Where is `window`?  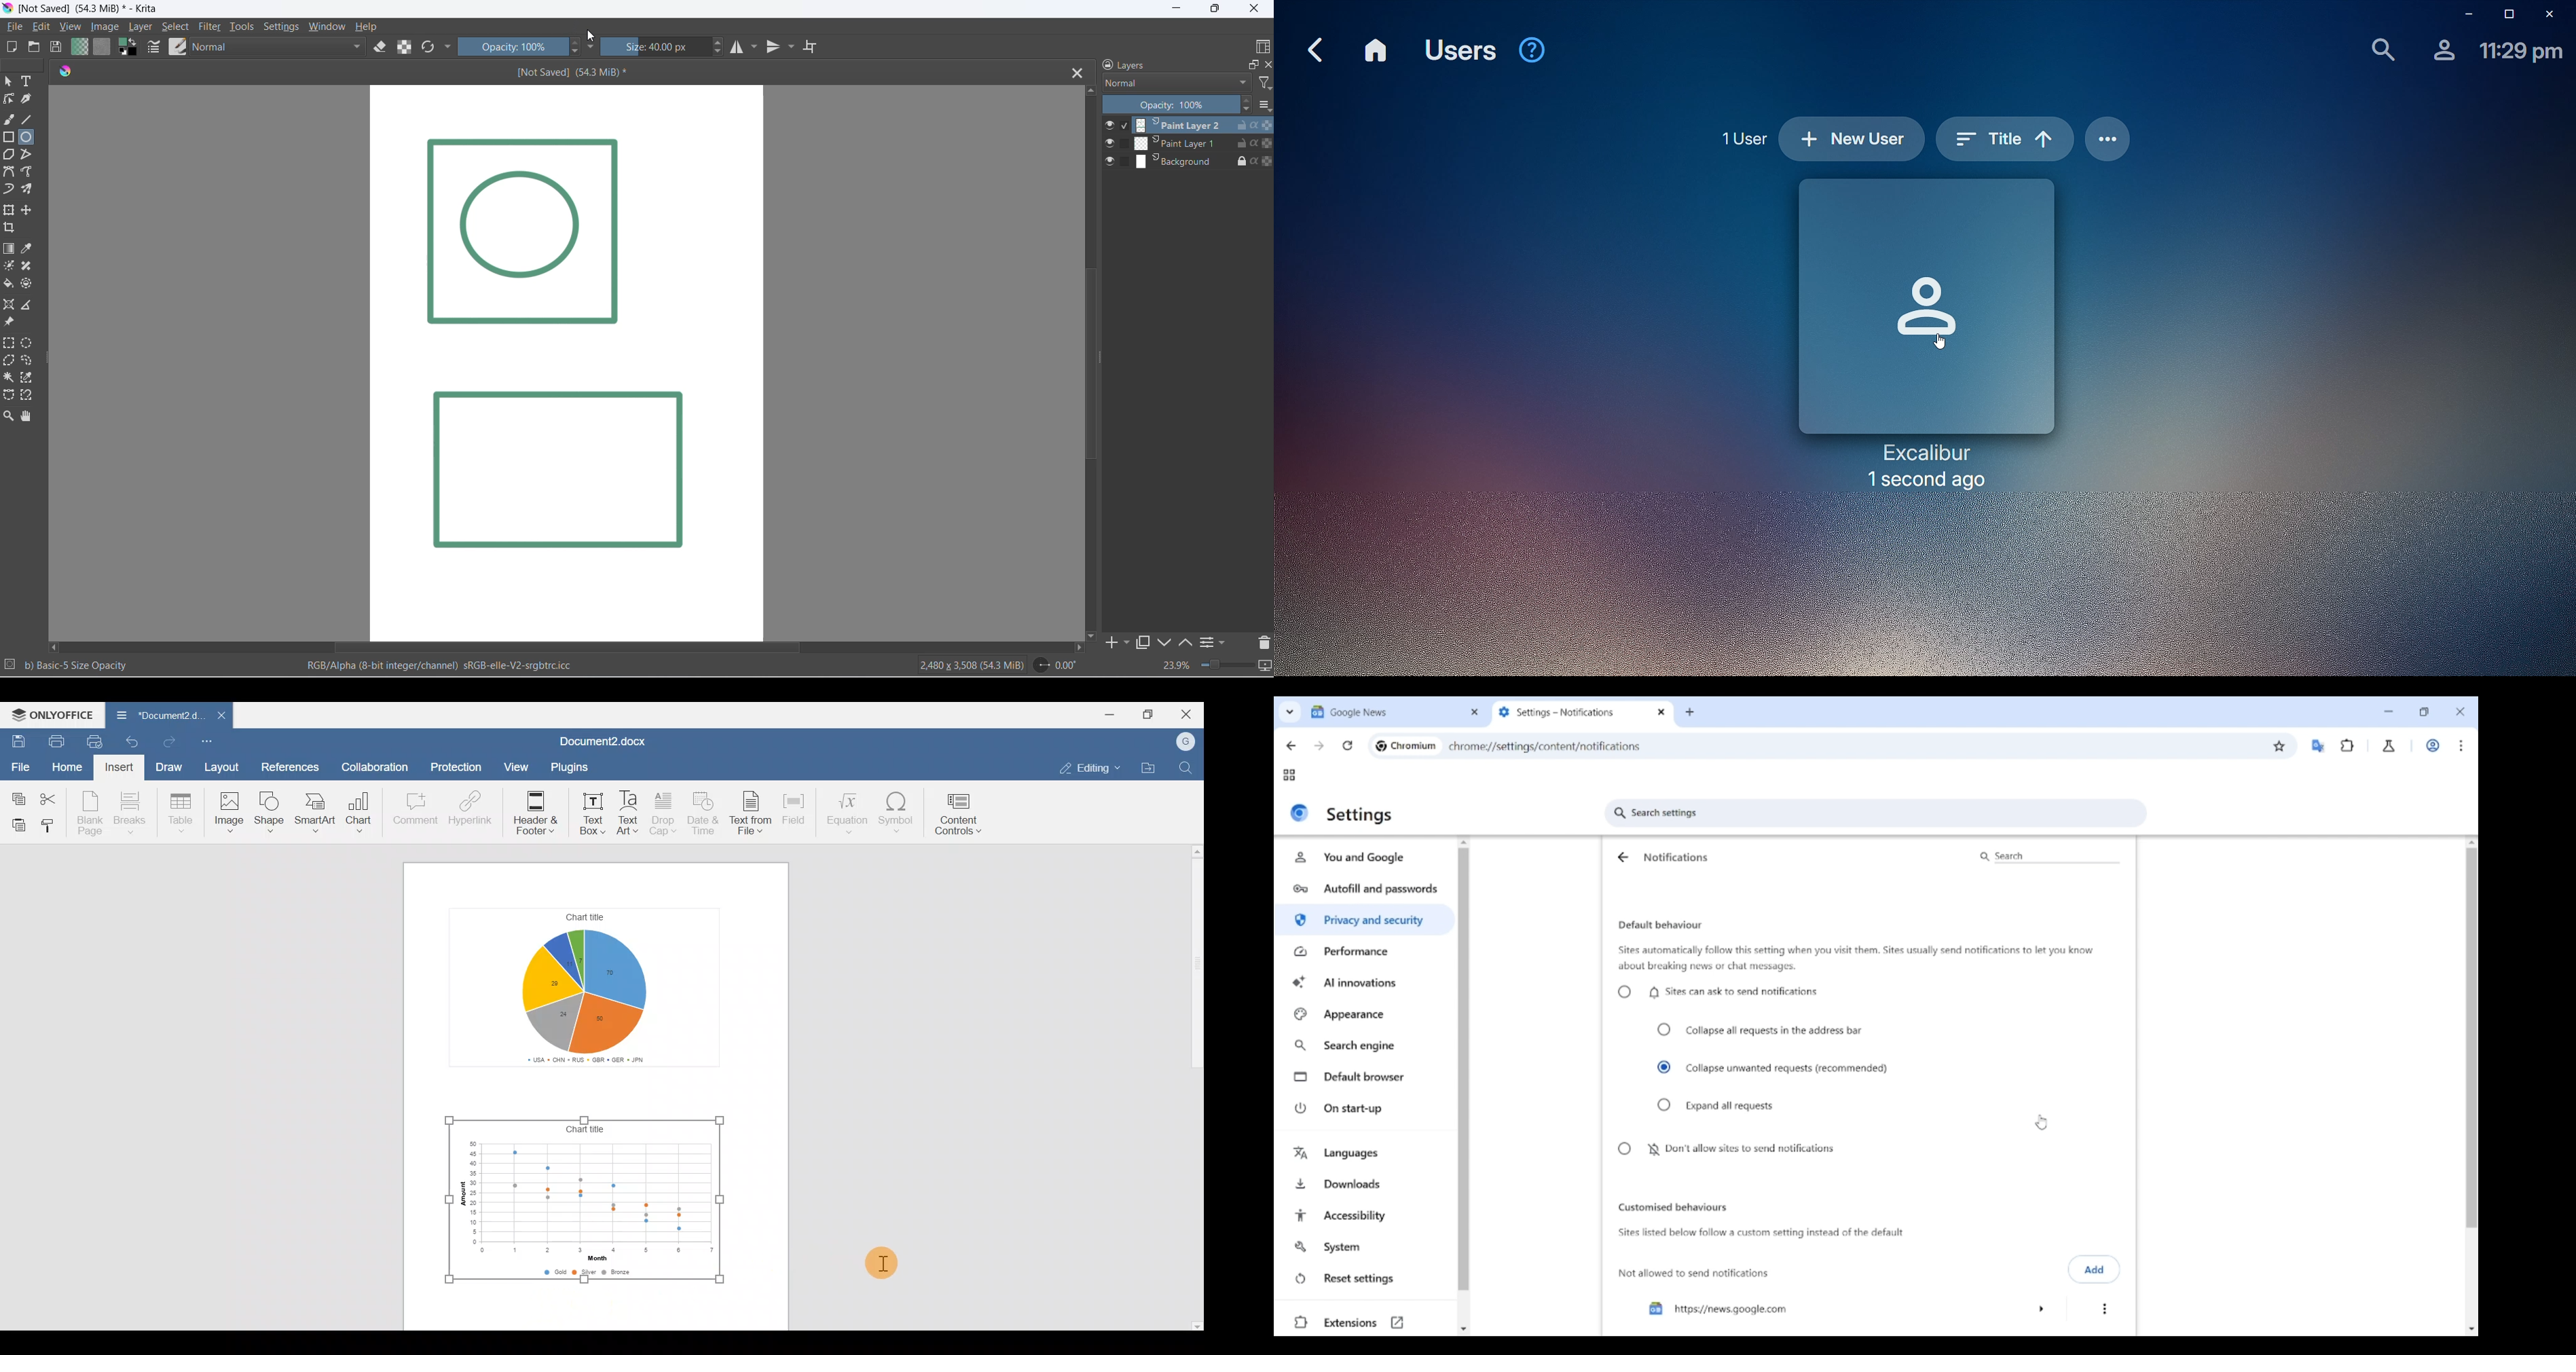
window is located at coordinates (329, 27).